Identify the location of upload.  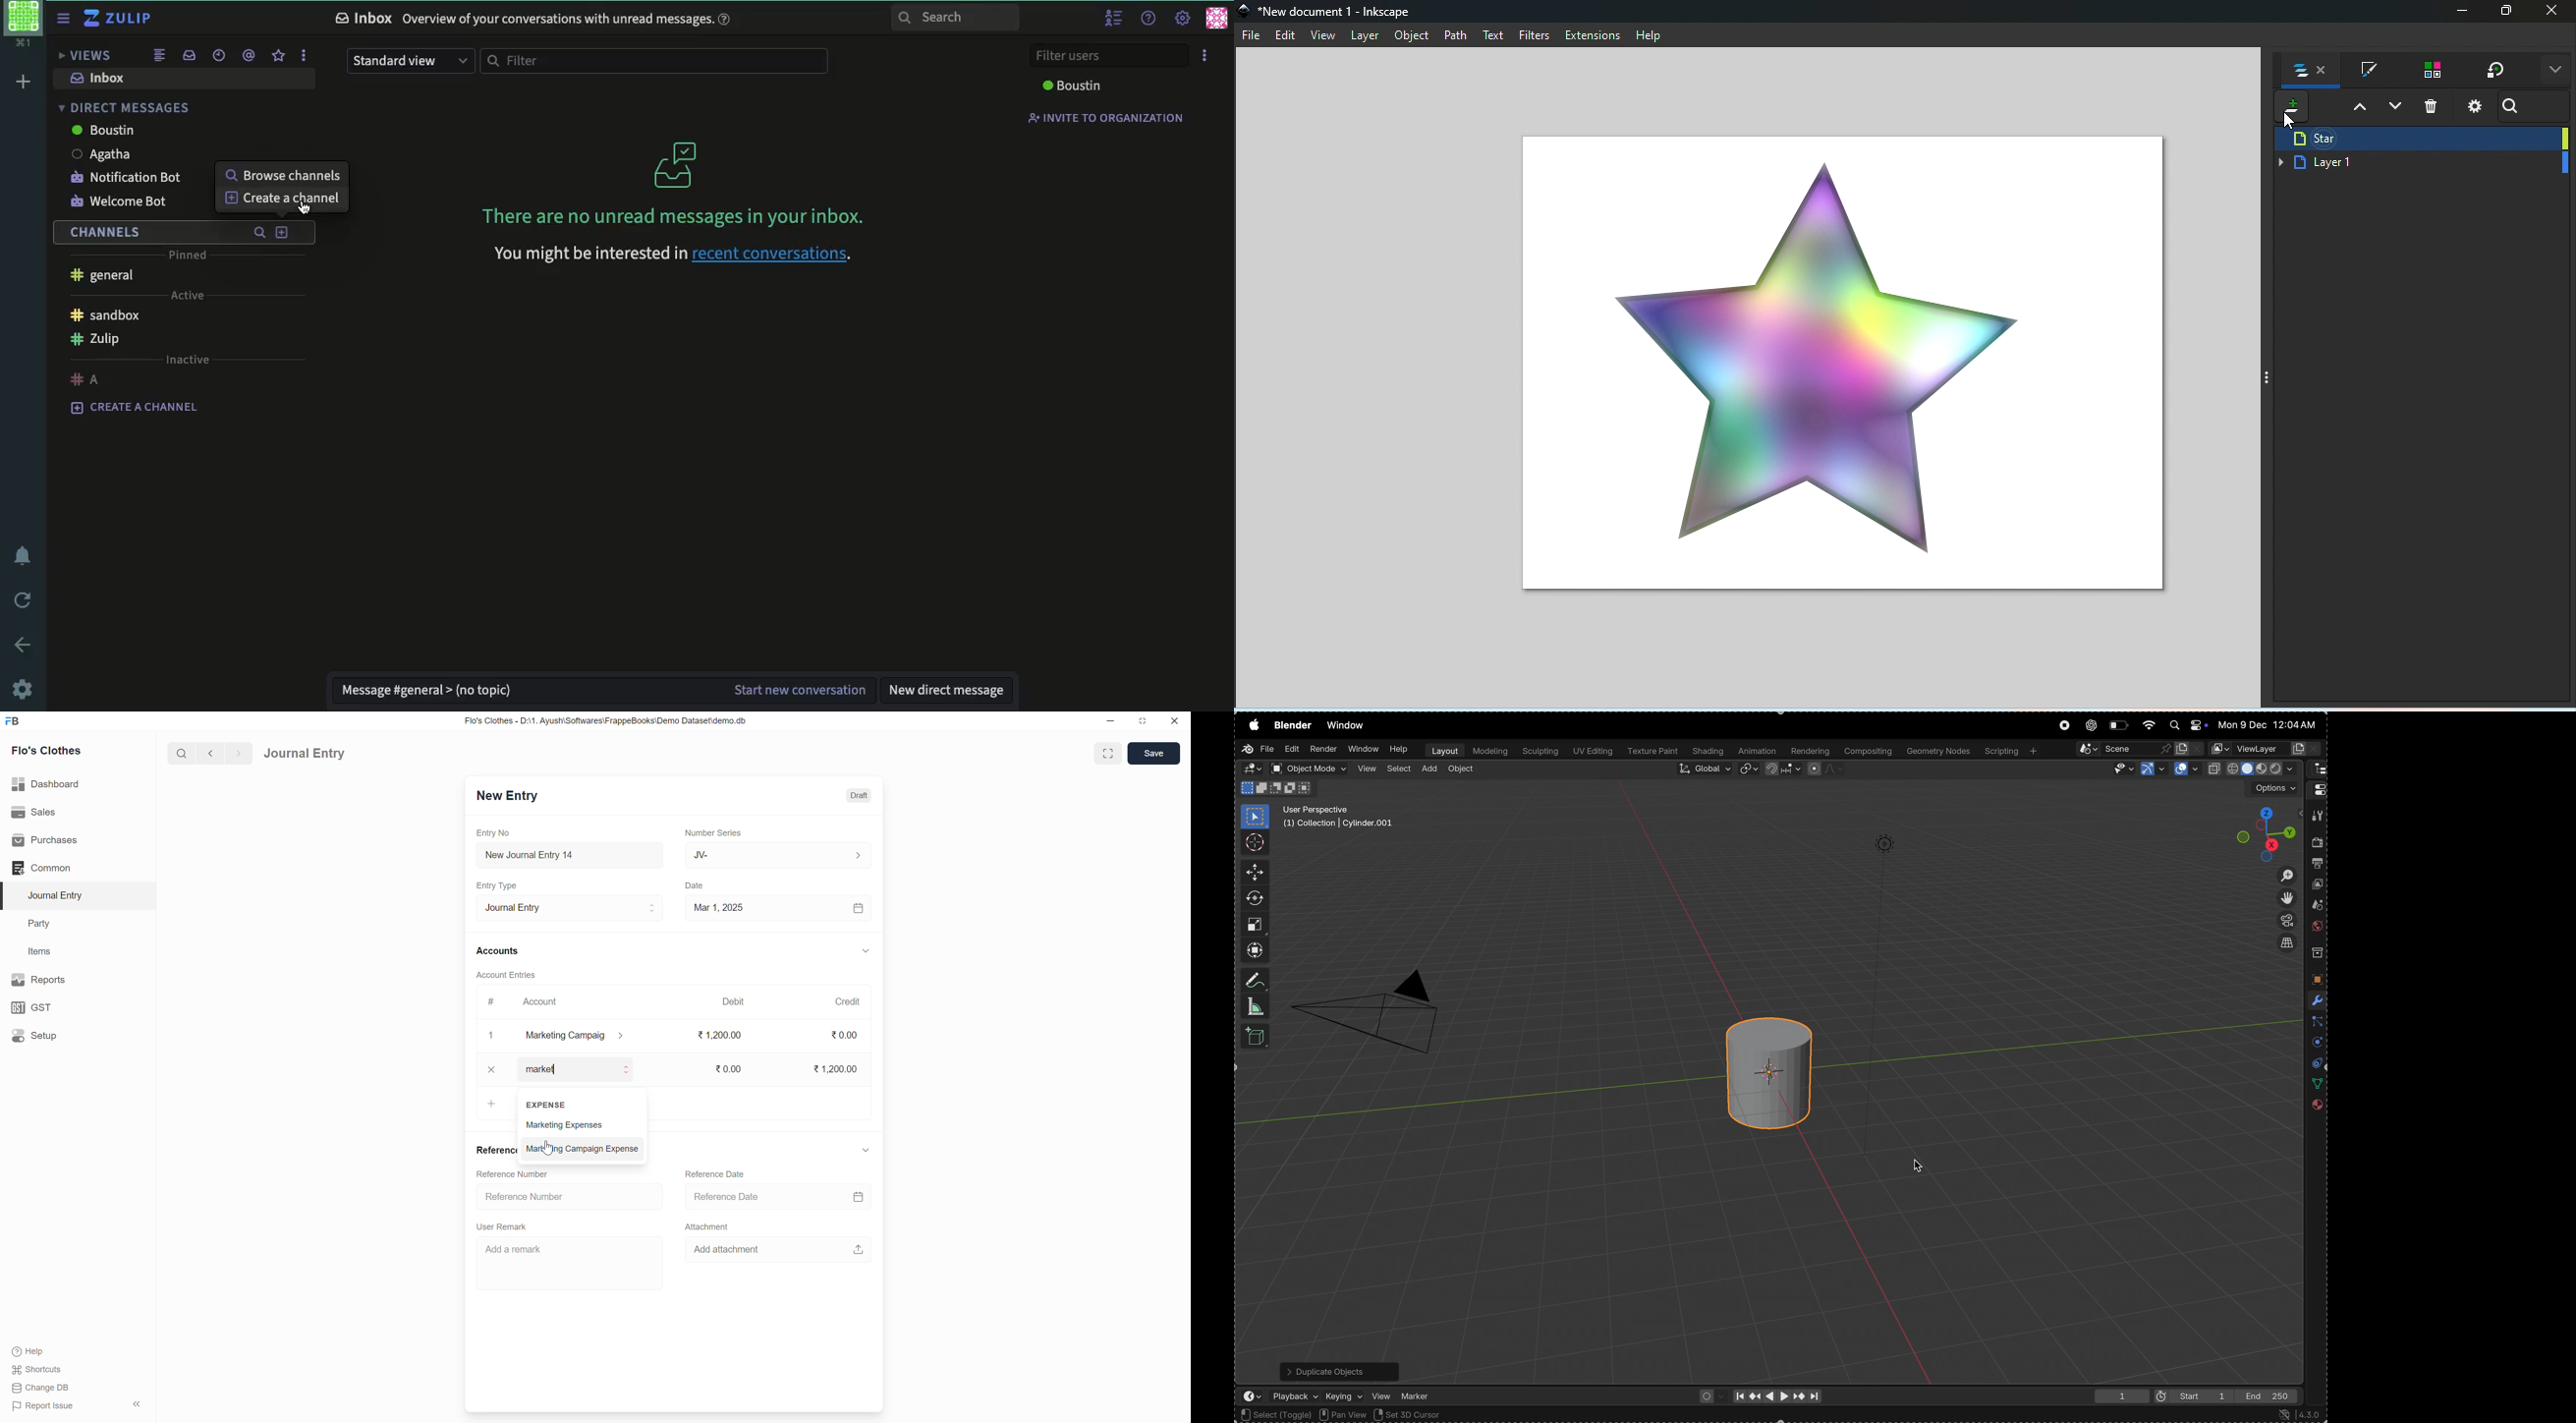
(859, 1250).